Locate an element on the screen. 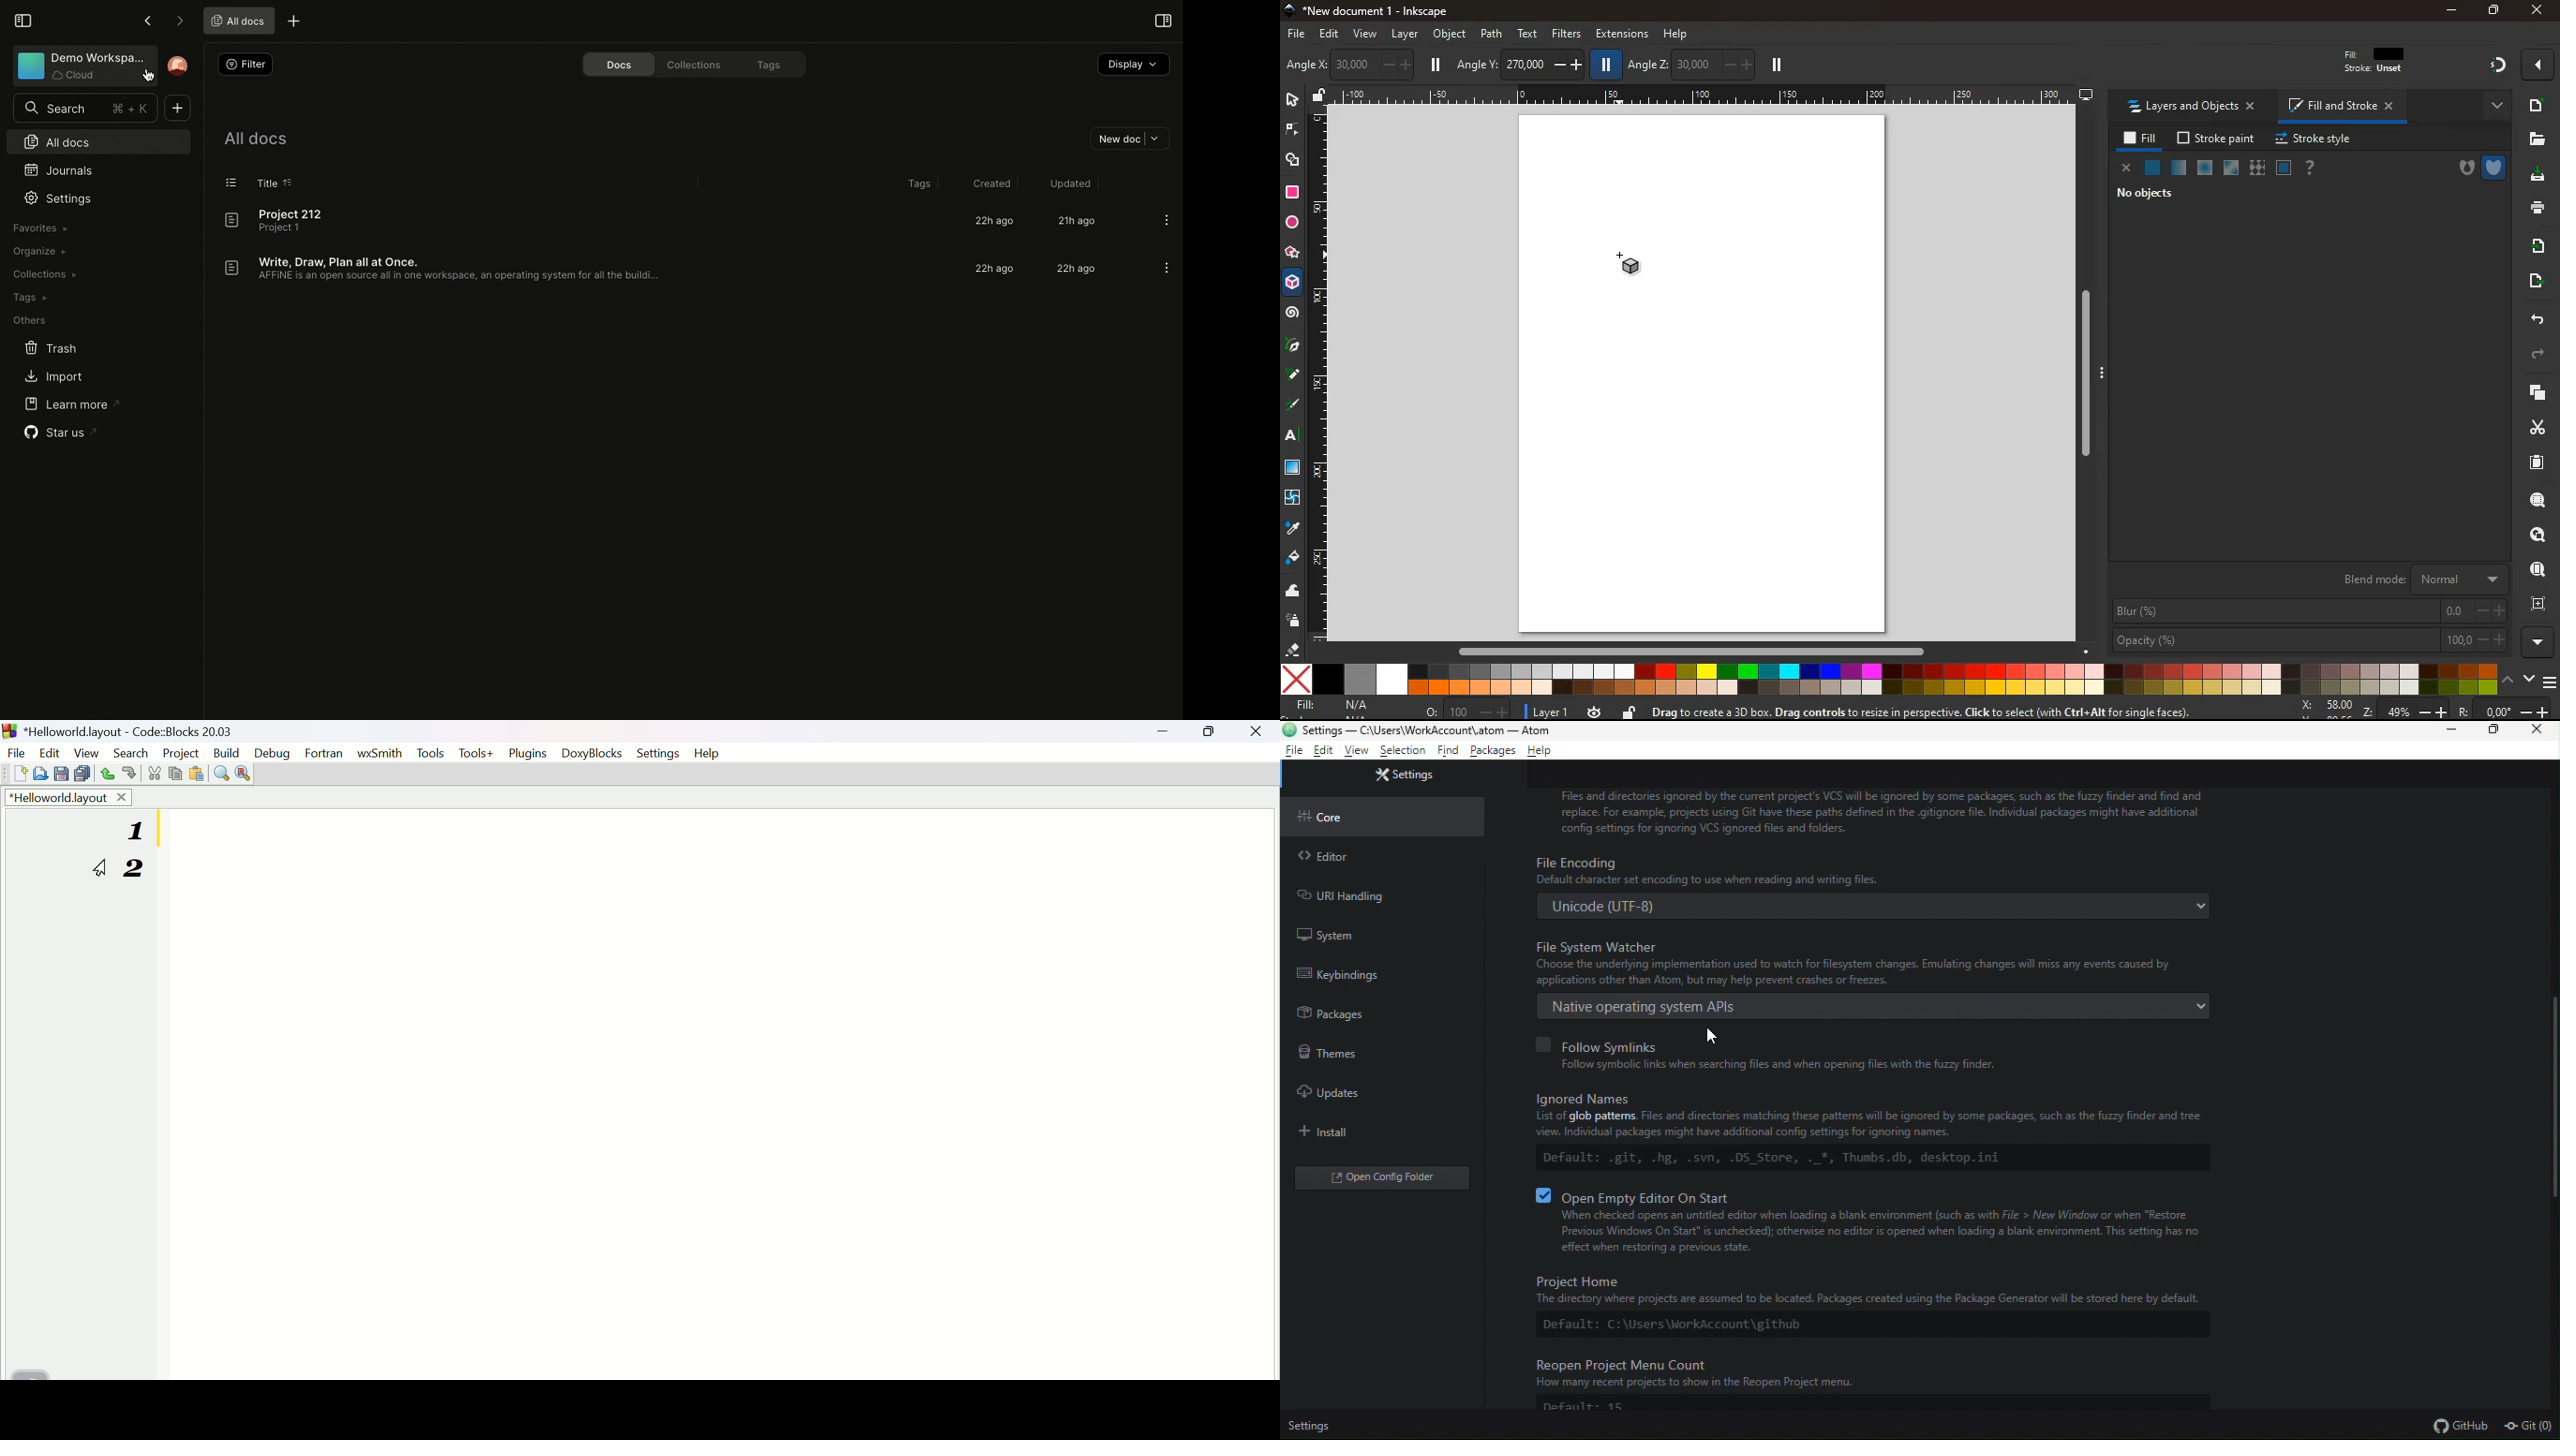 The height and width of the screenshot is (1456, 2576). paper is located at coordinates (2528, 463).